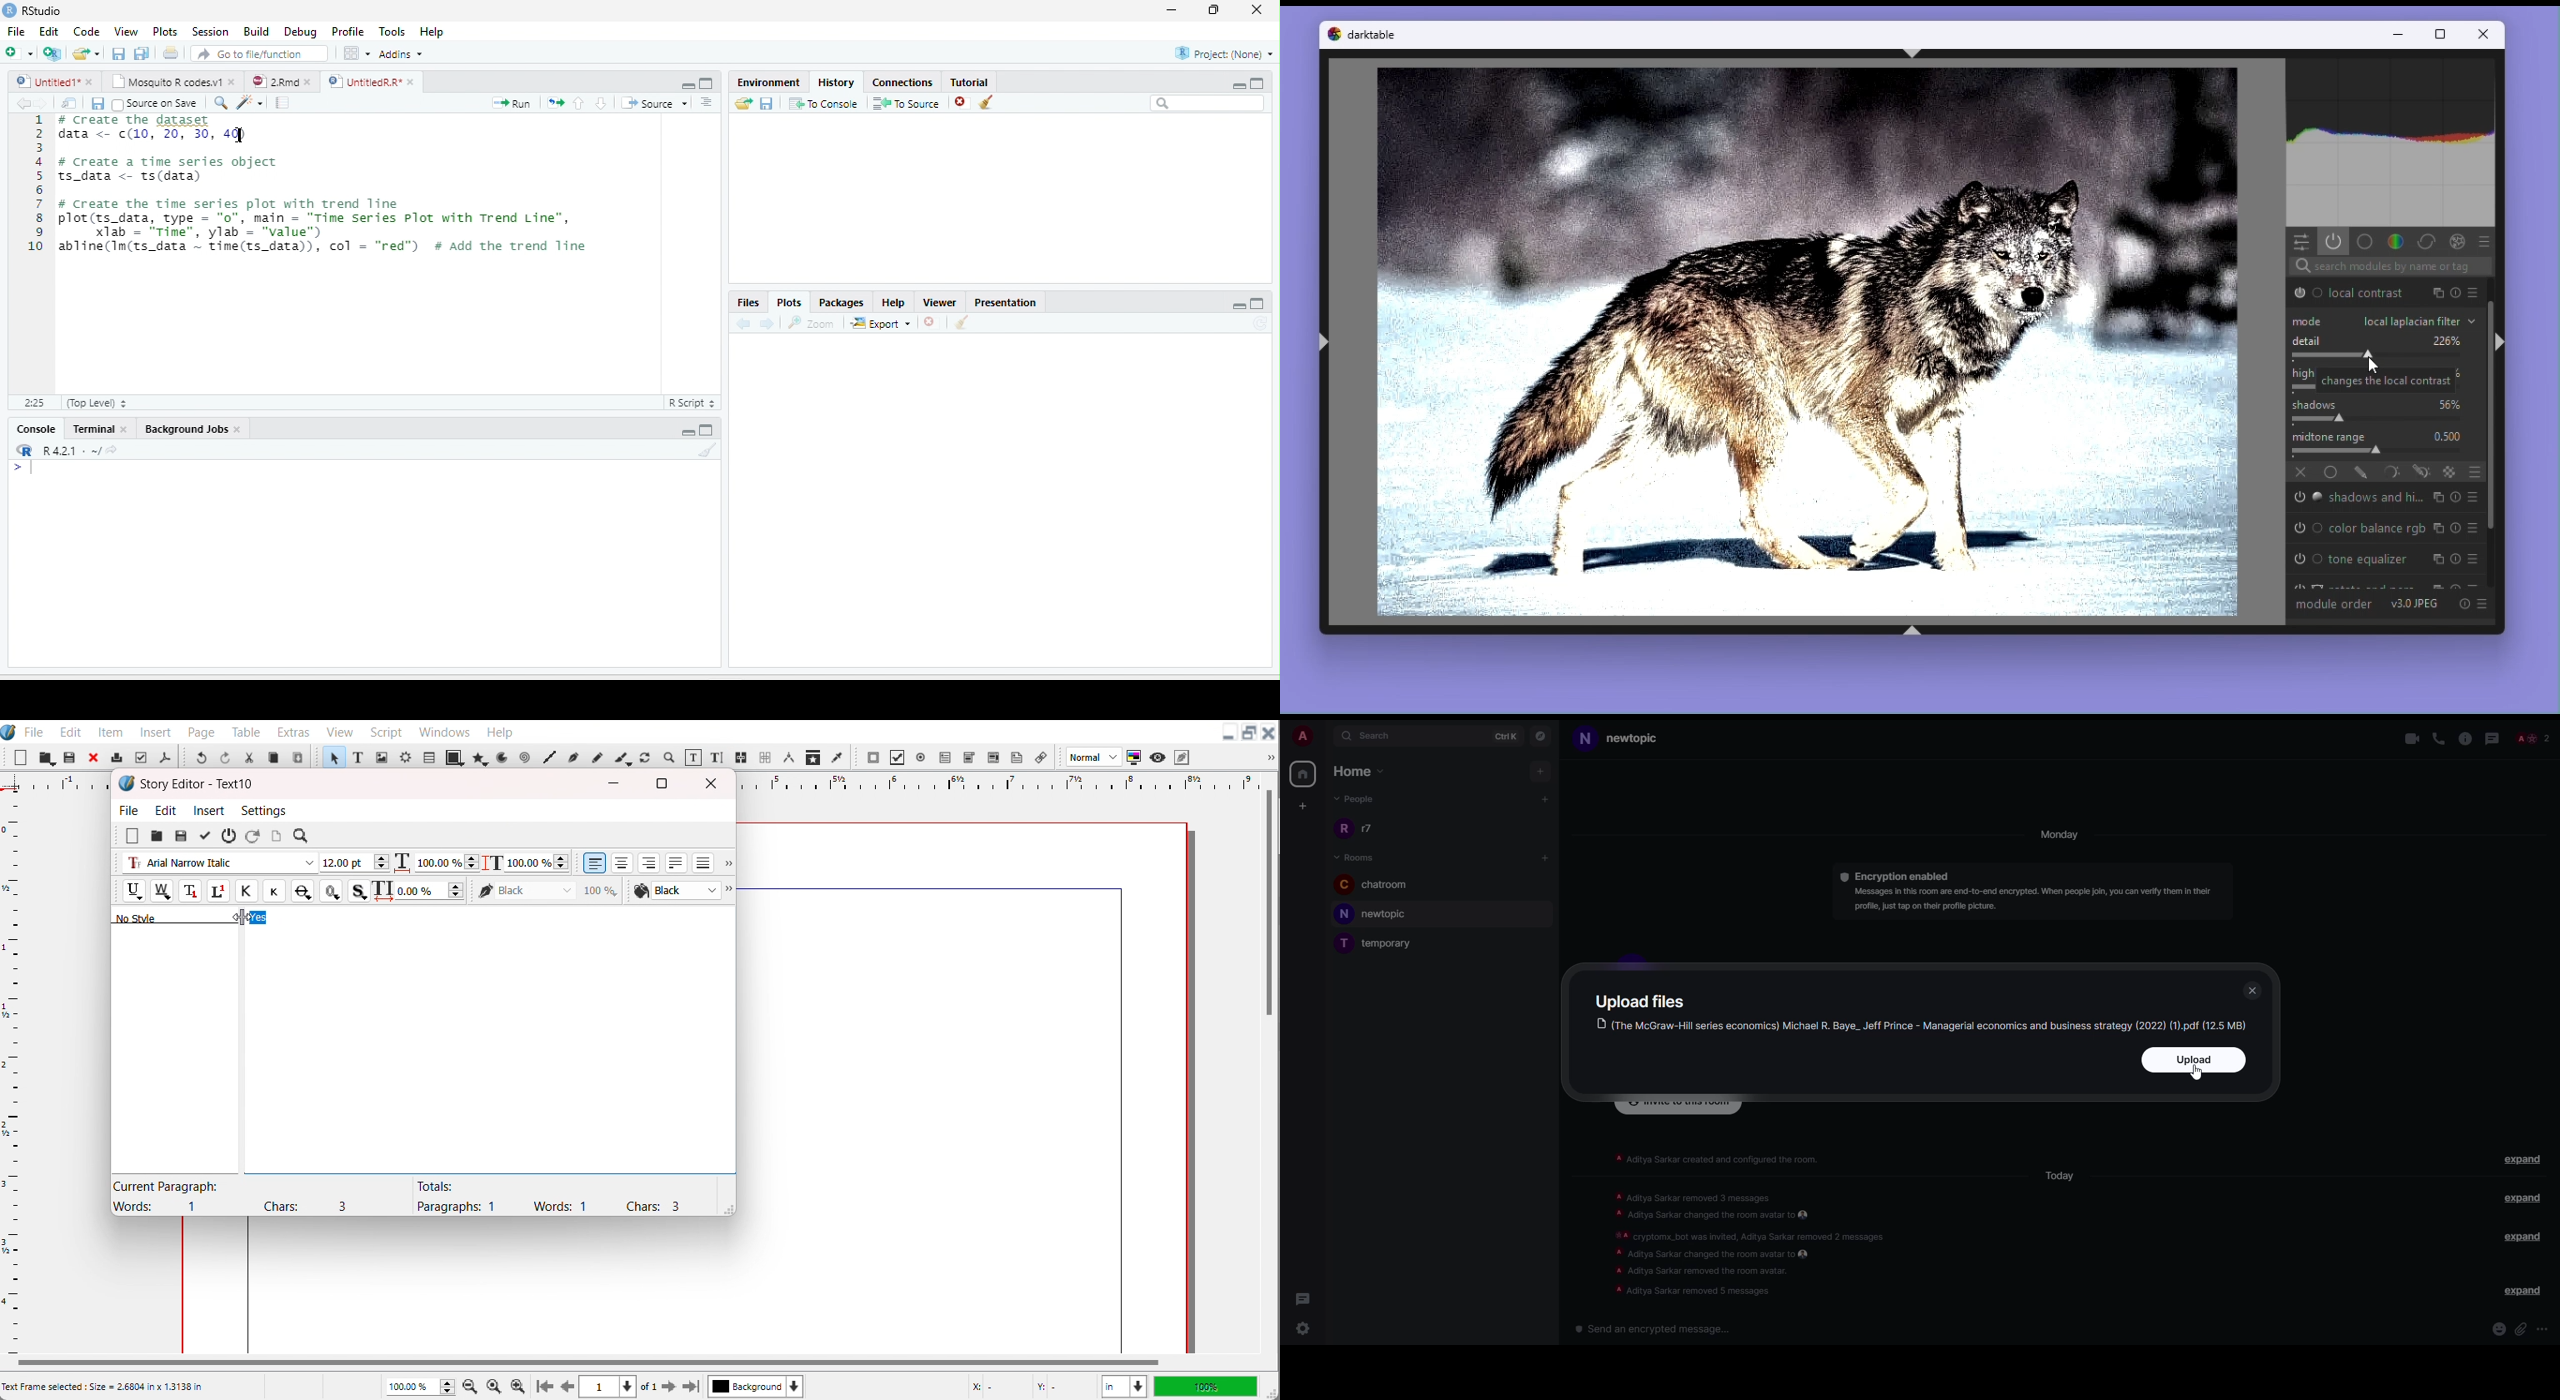 This screenshot has width=2576, height=1400. What do you see at coordinates (1720, 1157) in the screenshot?
I see `info` at bounding box center [1720, 1157].